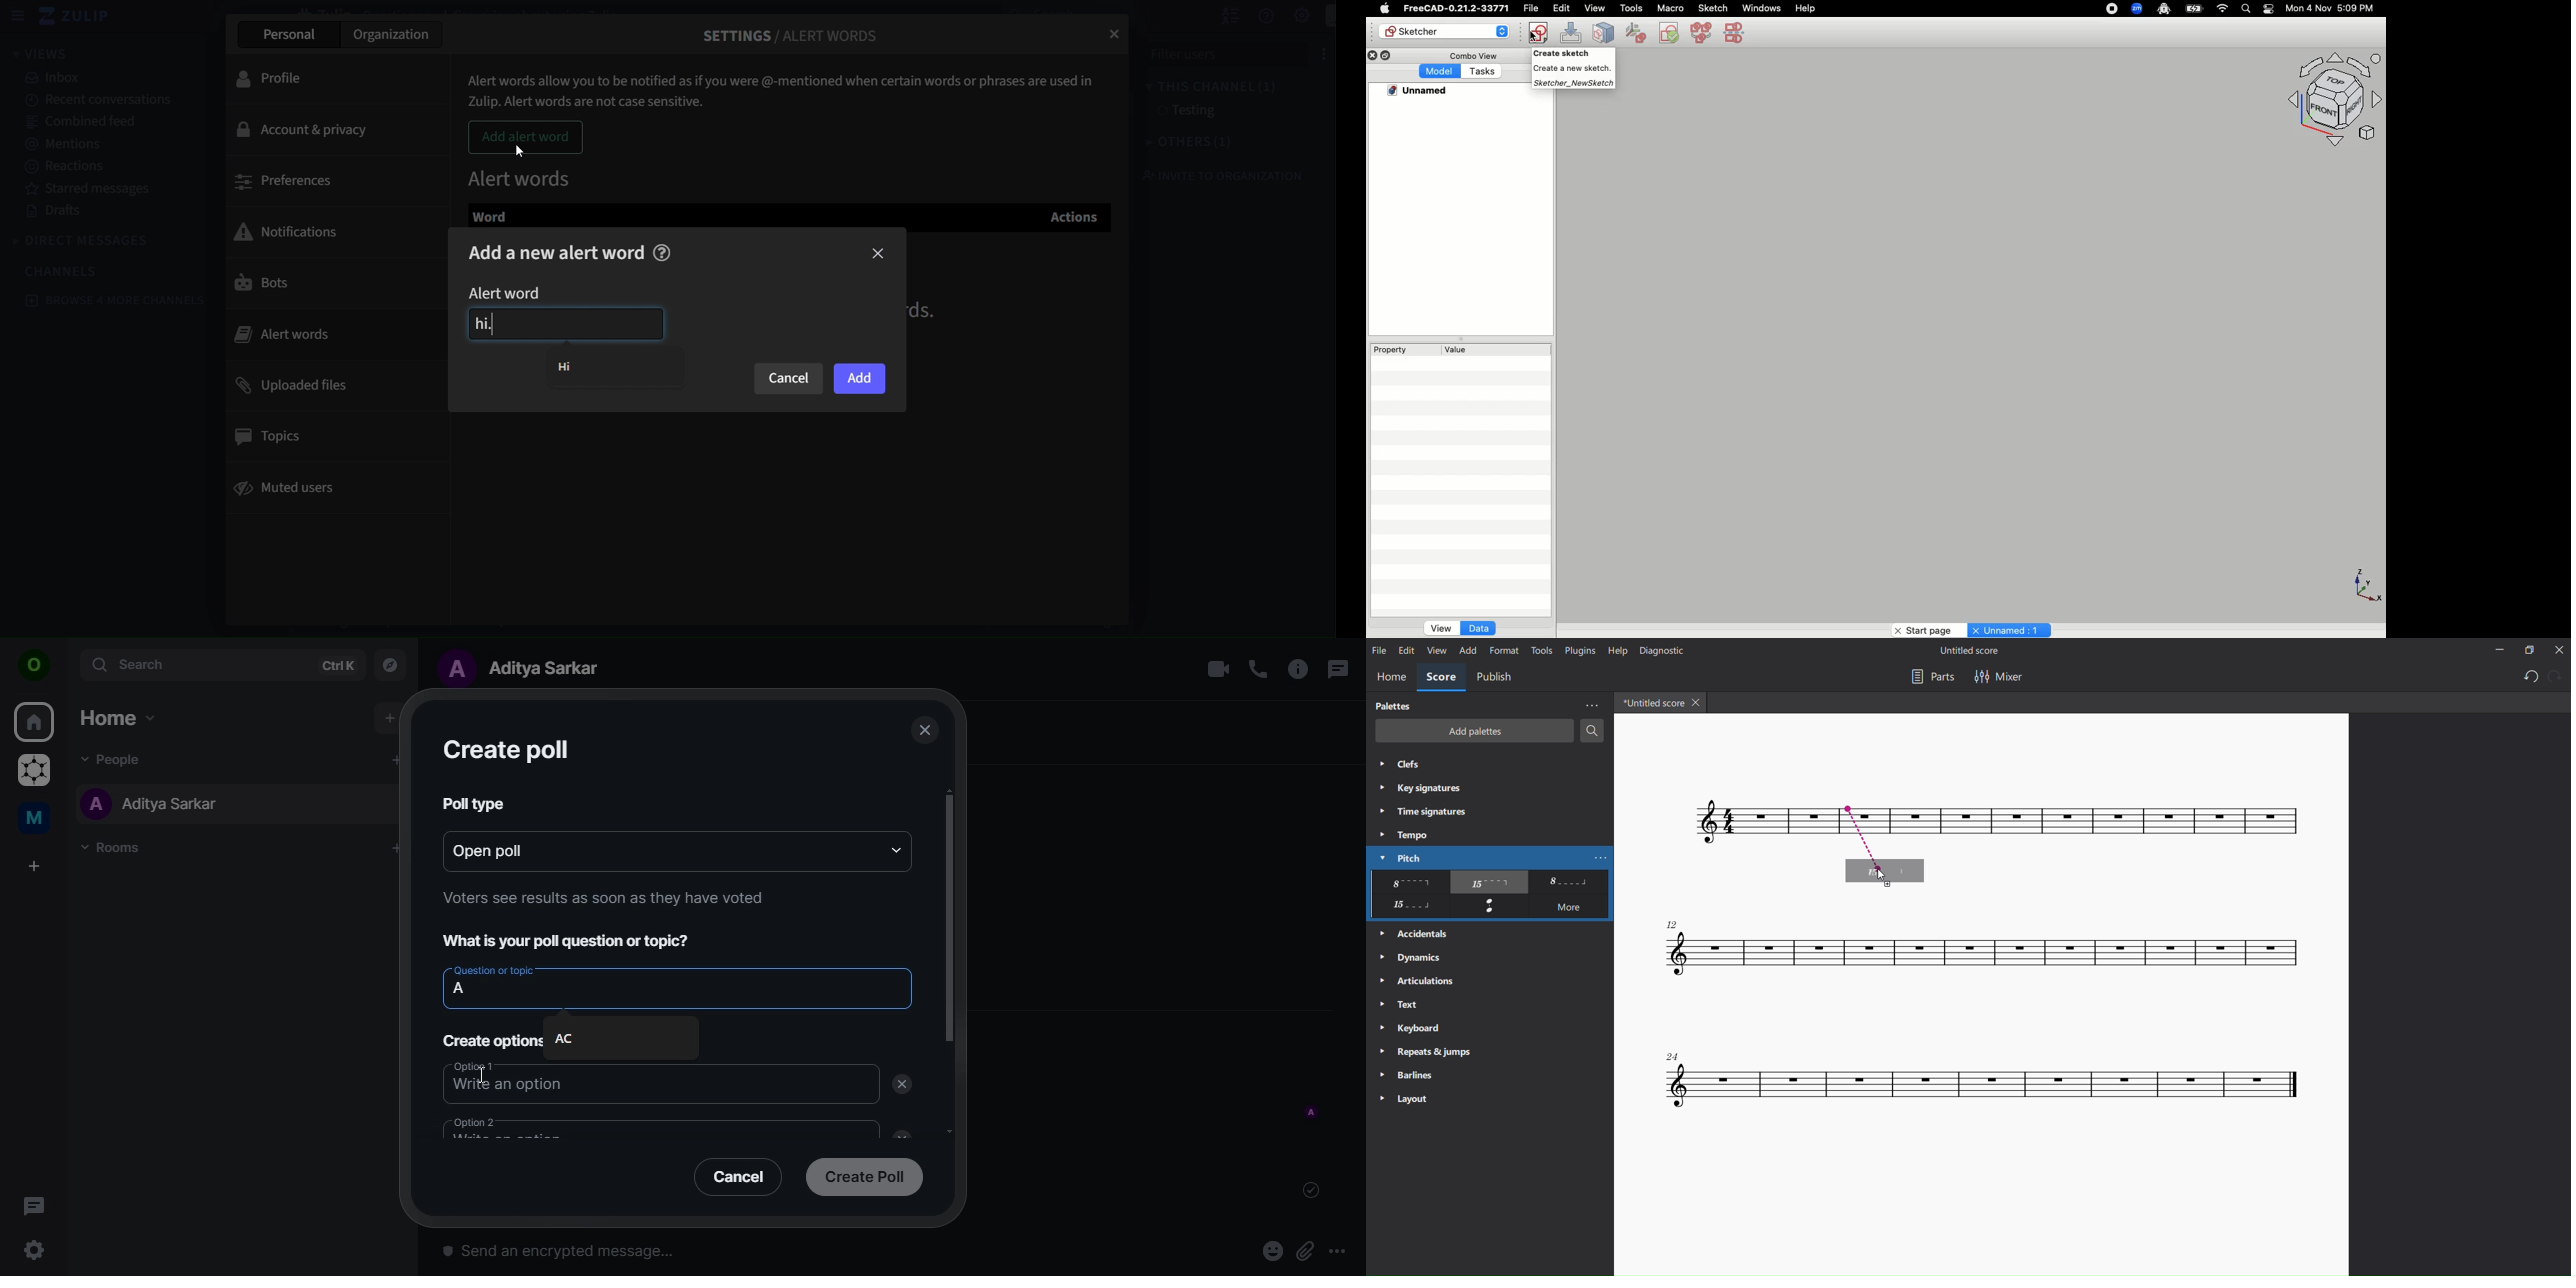 The height and width of the screenshot is (1288, 2576). What do you see at coordinates (2526, 650) in the screenshot?
I see `maximize` at bounding box center [2526, 650].